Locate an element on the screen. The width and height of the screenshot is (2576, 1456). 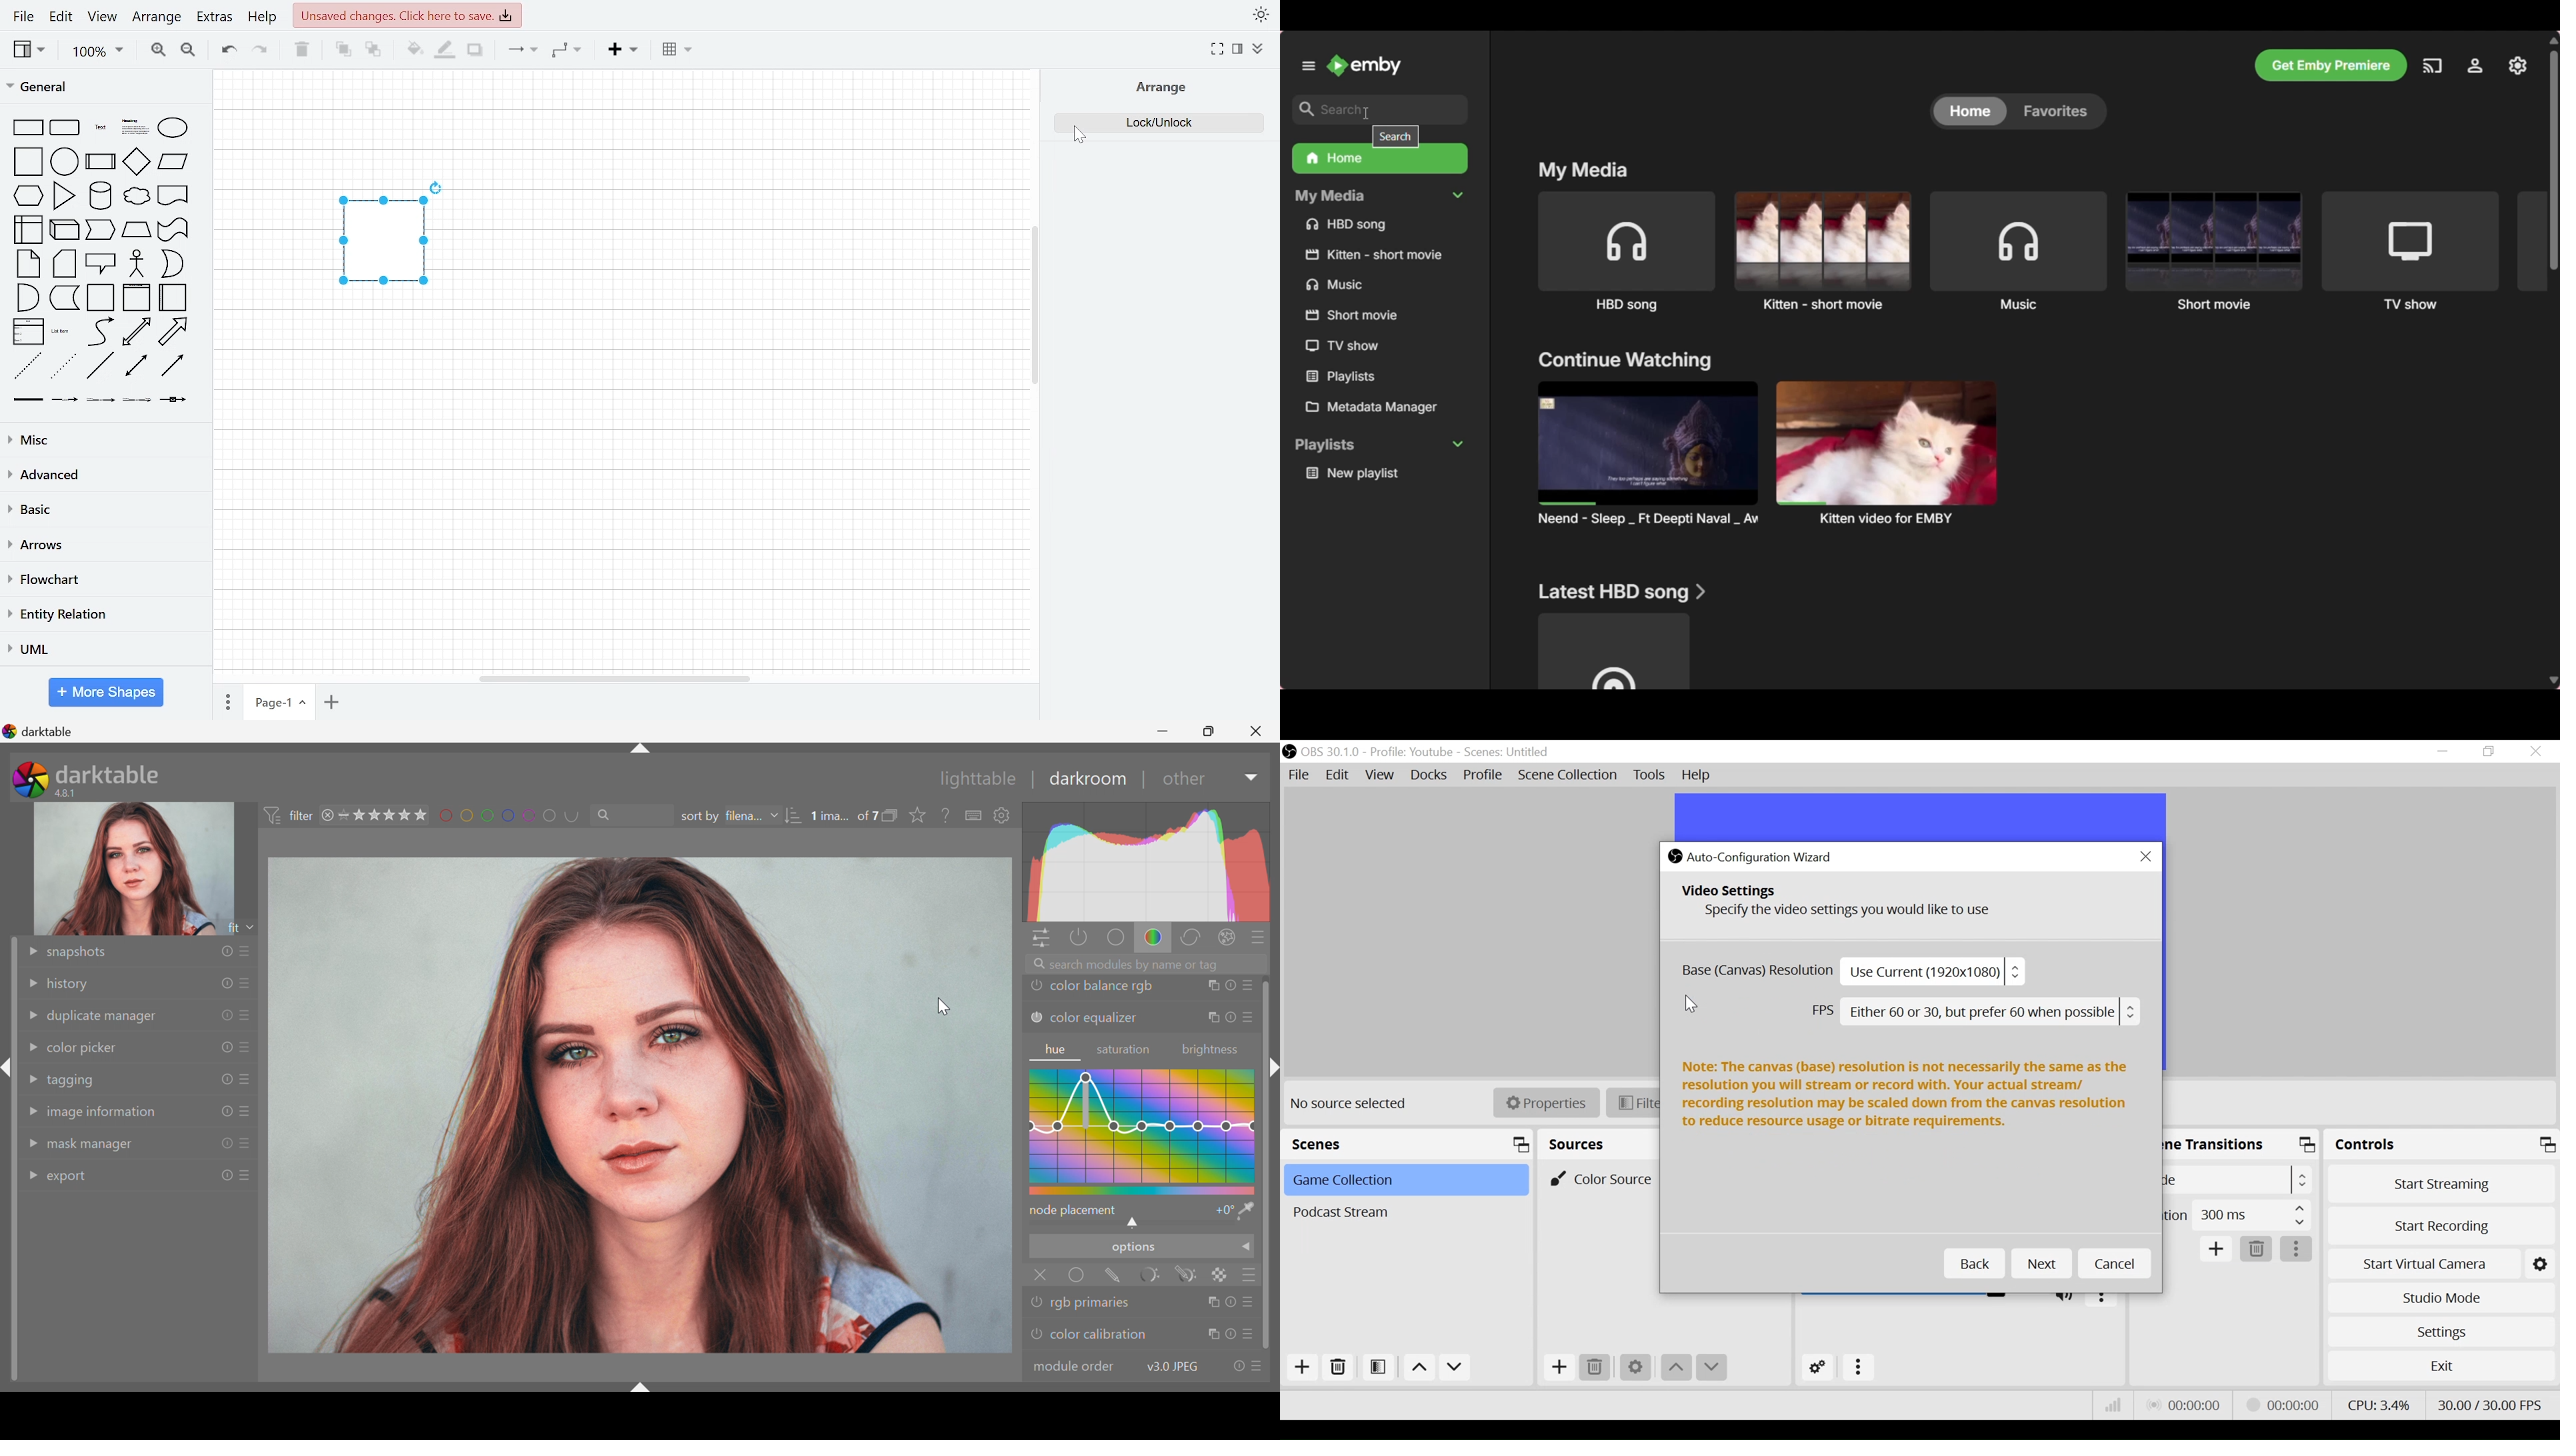
view is located at coordinates (30, 52).